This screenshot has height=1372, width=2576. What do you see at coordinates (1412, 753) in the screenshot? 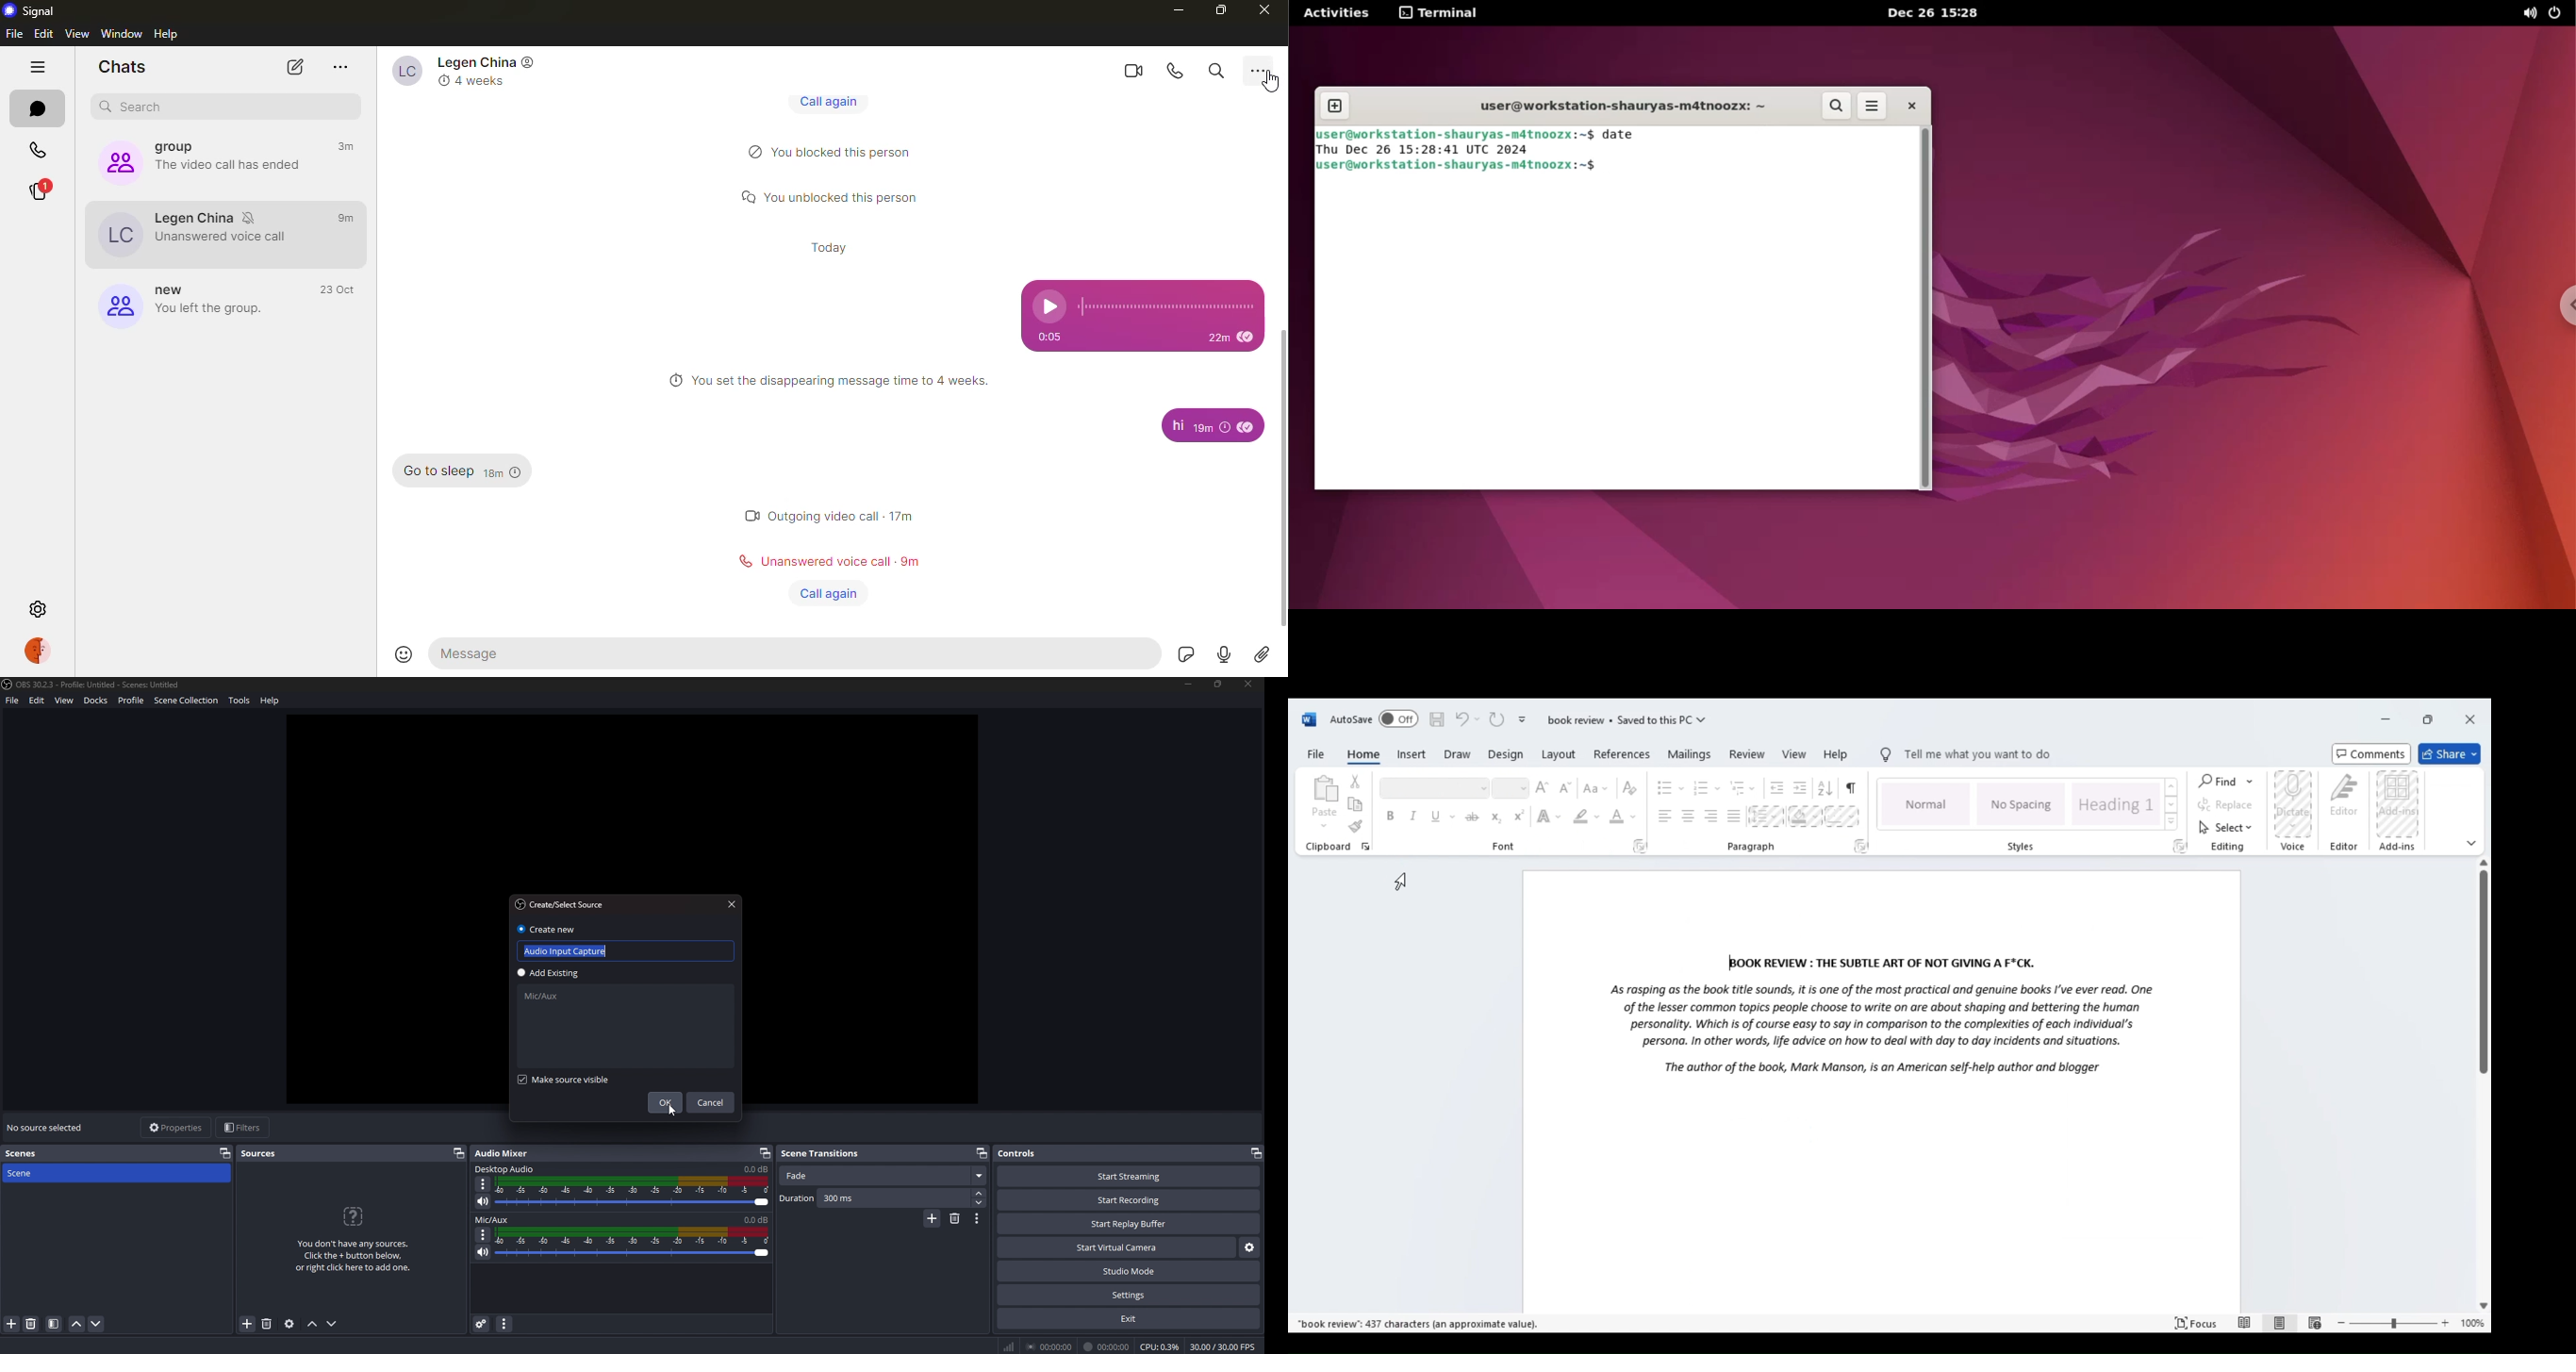
I see `insert` at bounding box center [1412, 753].